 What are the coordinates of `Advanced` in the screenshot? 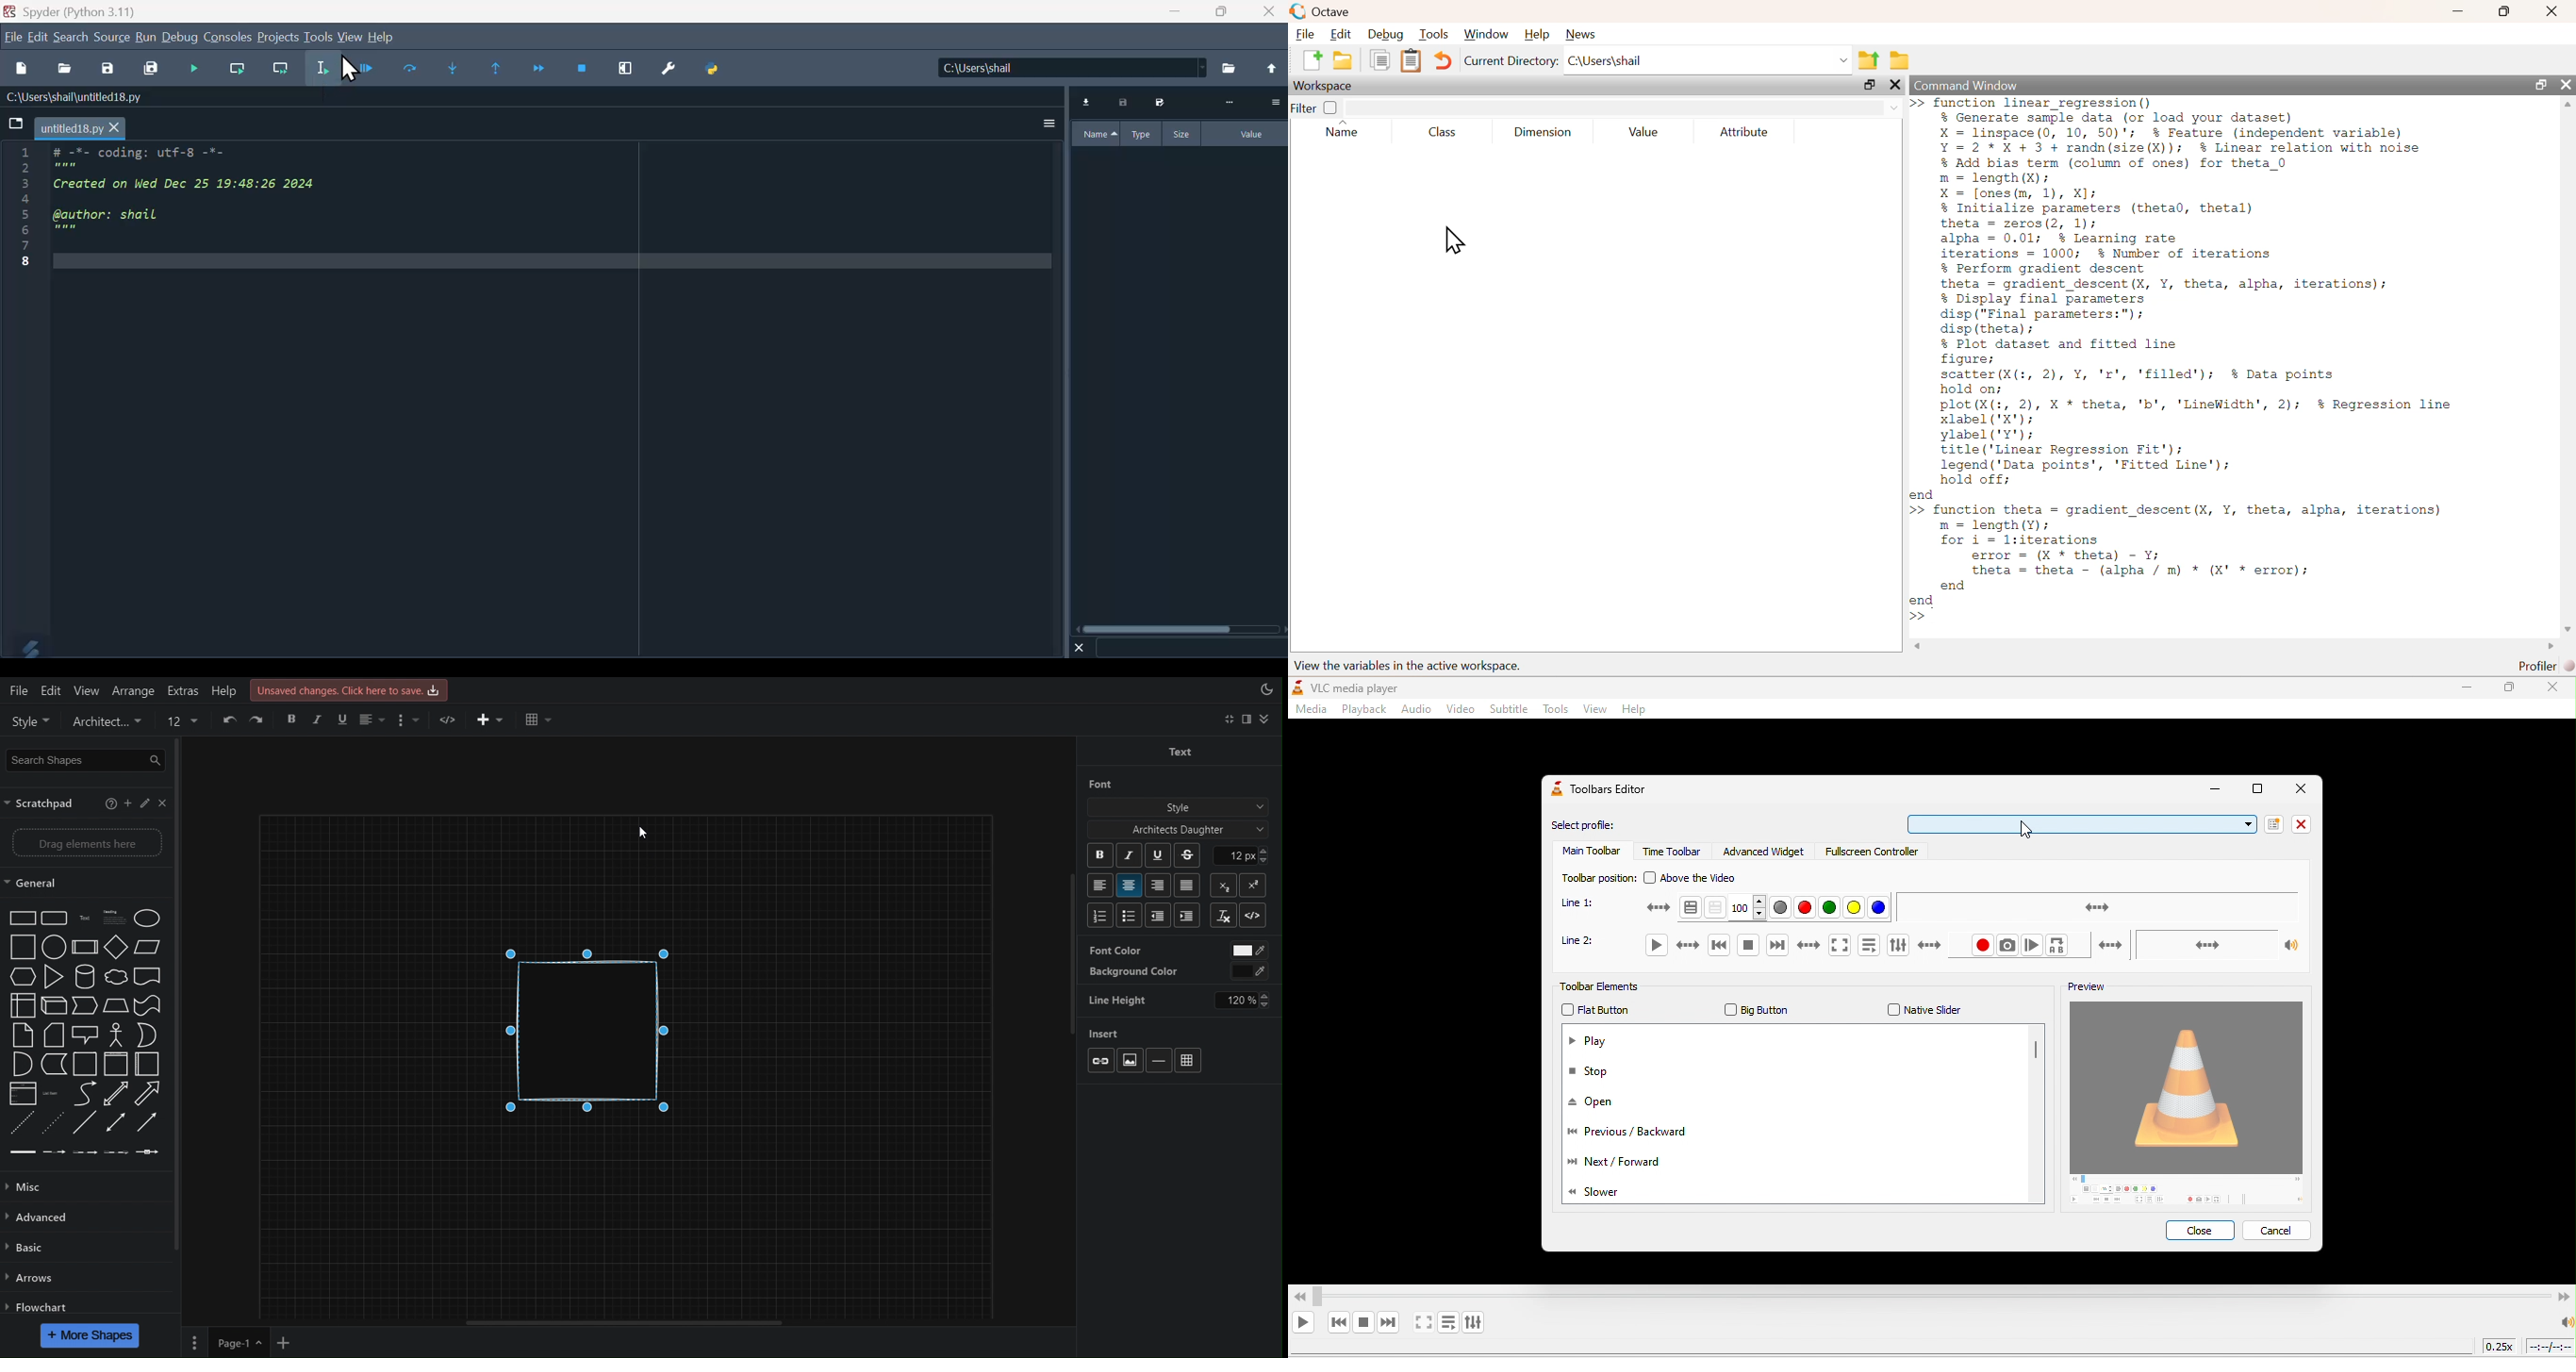 It's located at (39, 1219).